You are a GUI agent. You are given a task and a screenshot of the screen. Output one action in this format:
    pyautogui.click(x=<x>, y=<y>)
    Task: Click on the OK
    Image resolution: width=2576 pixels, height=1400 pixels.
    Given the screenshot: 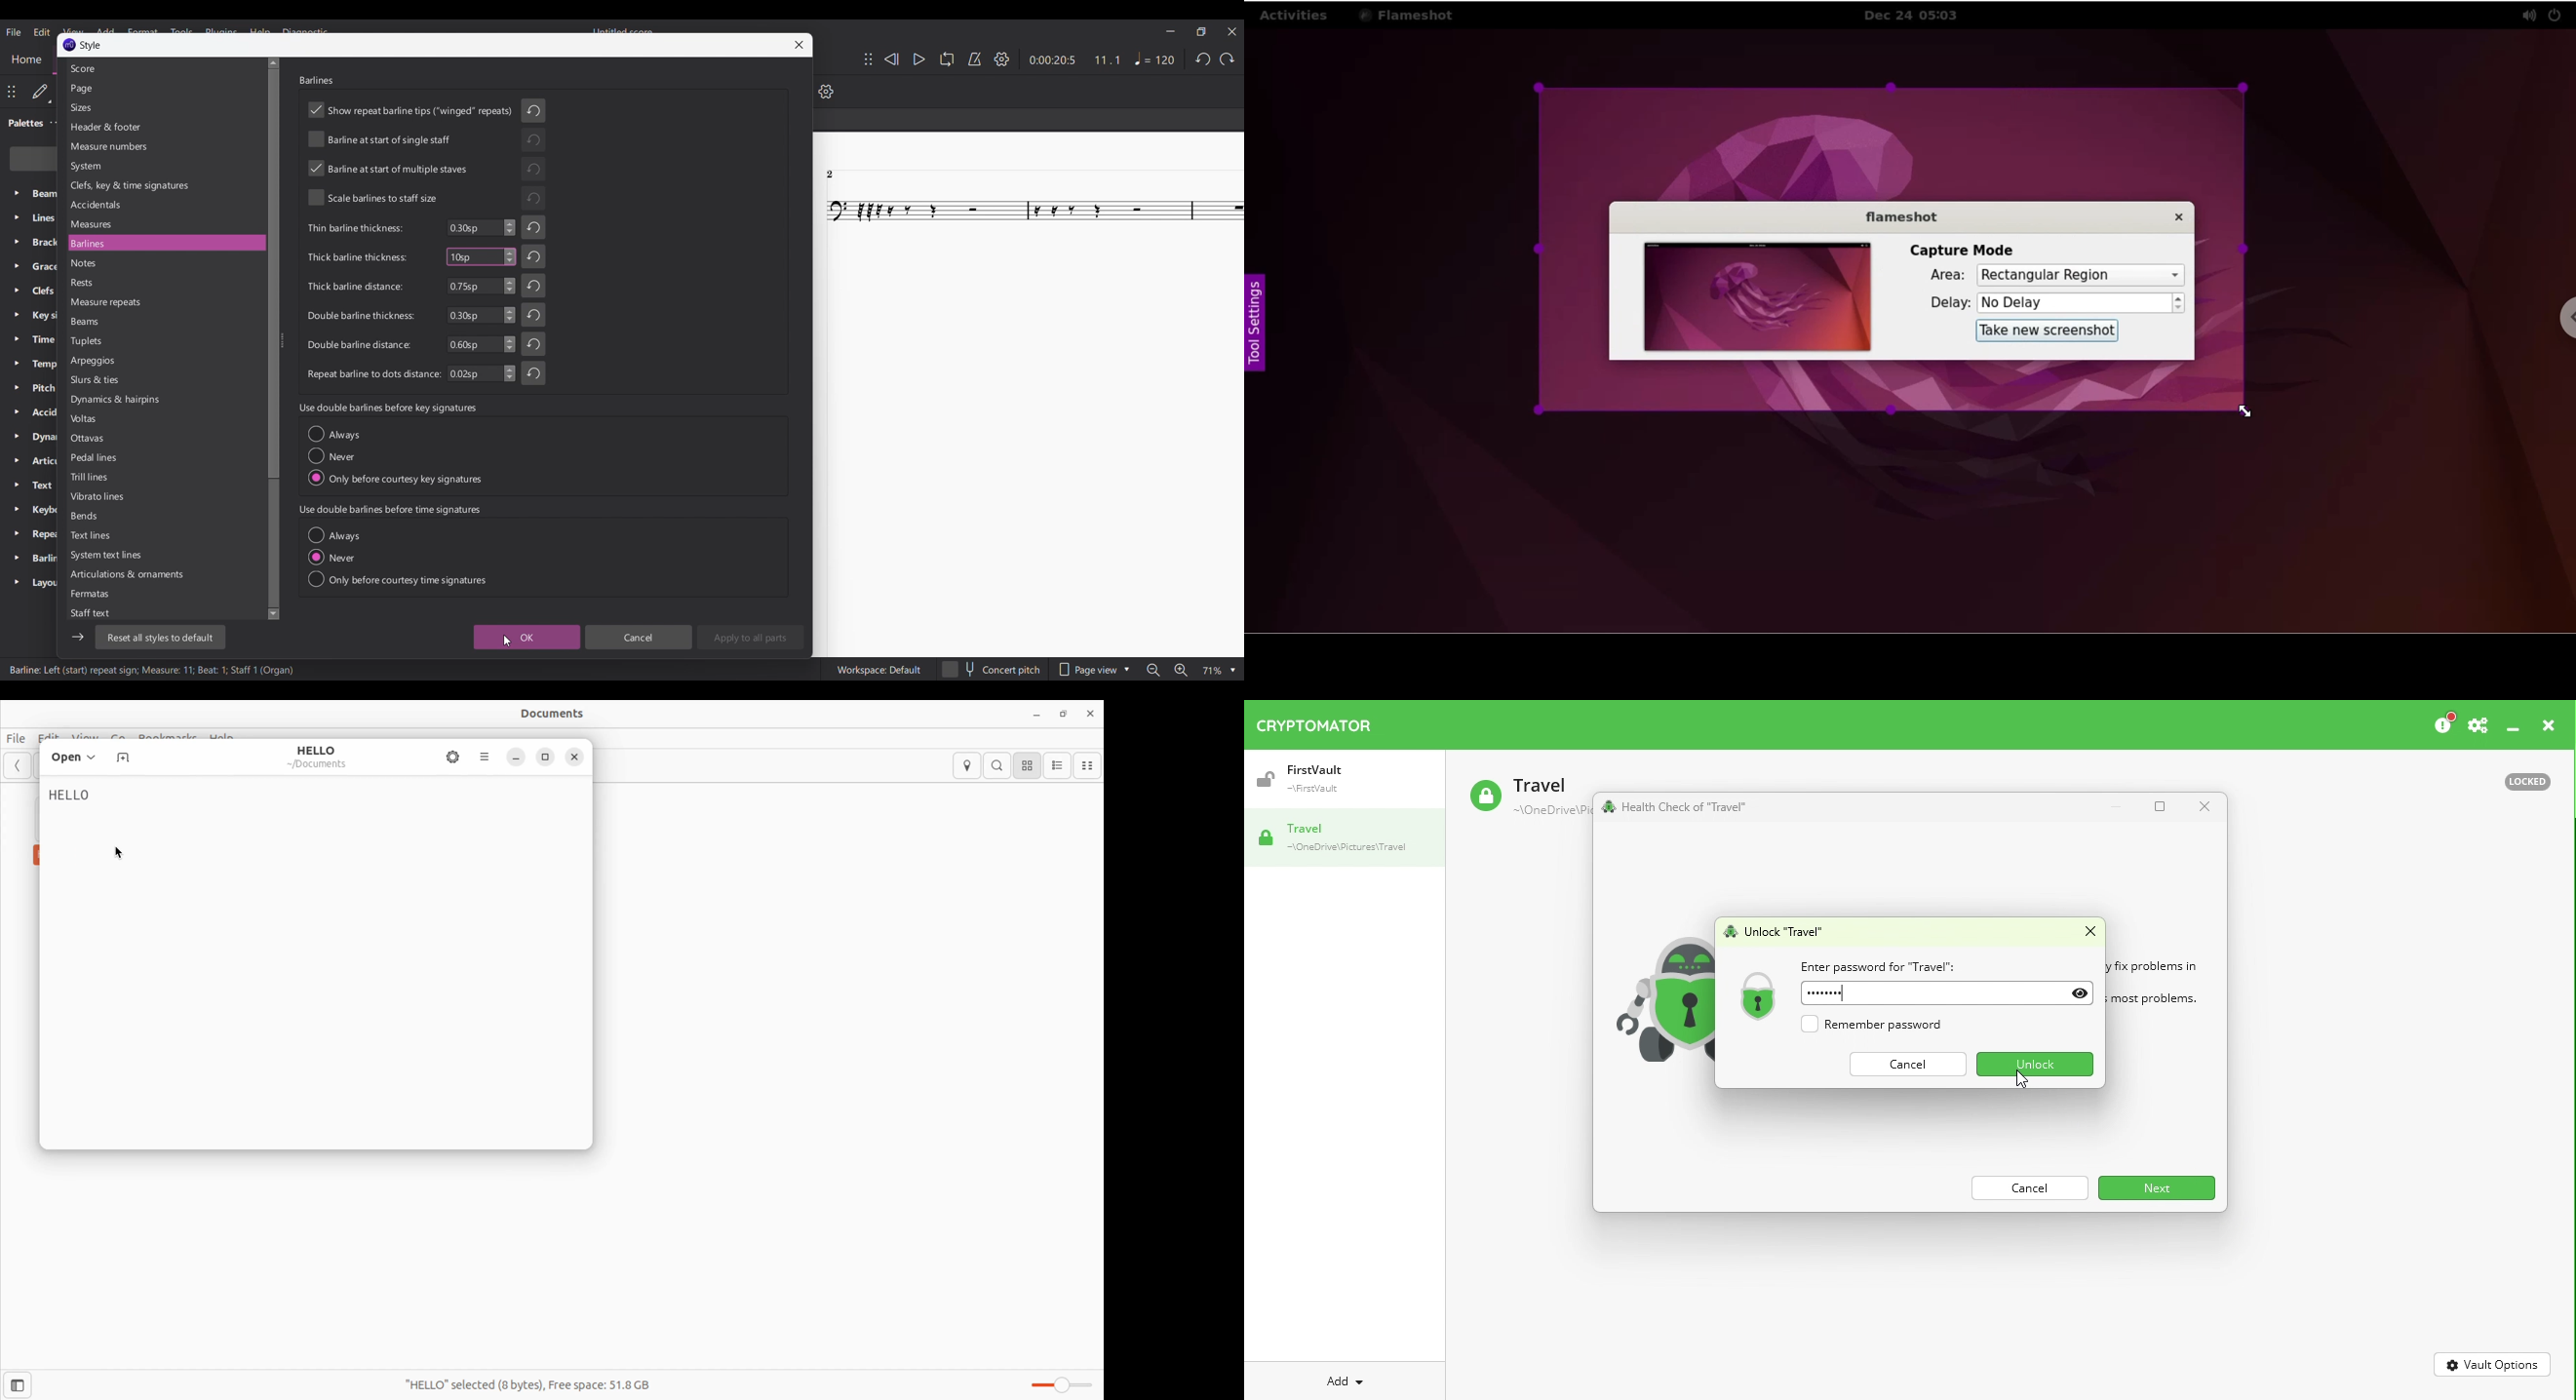 What is the action you would take?
    pyautogui.click(x=528, y=636)
    